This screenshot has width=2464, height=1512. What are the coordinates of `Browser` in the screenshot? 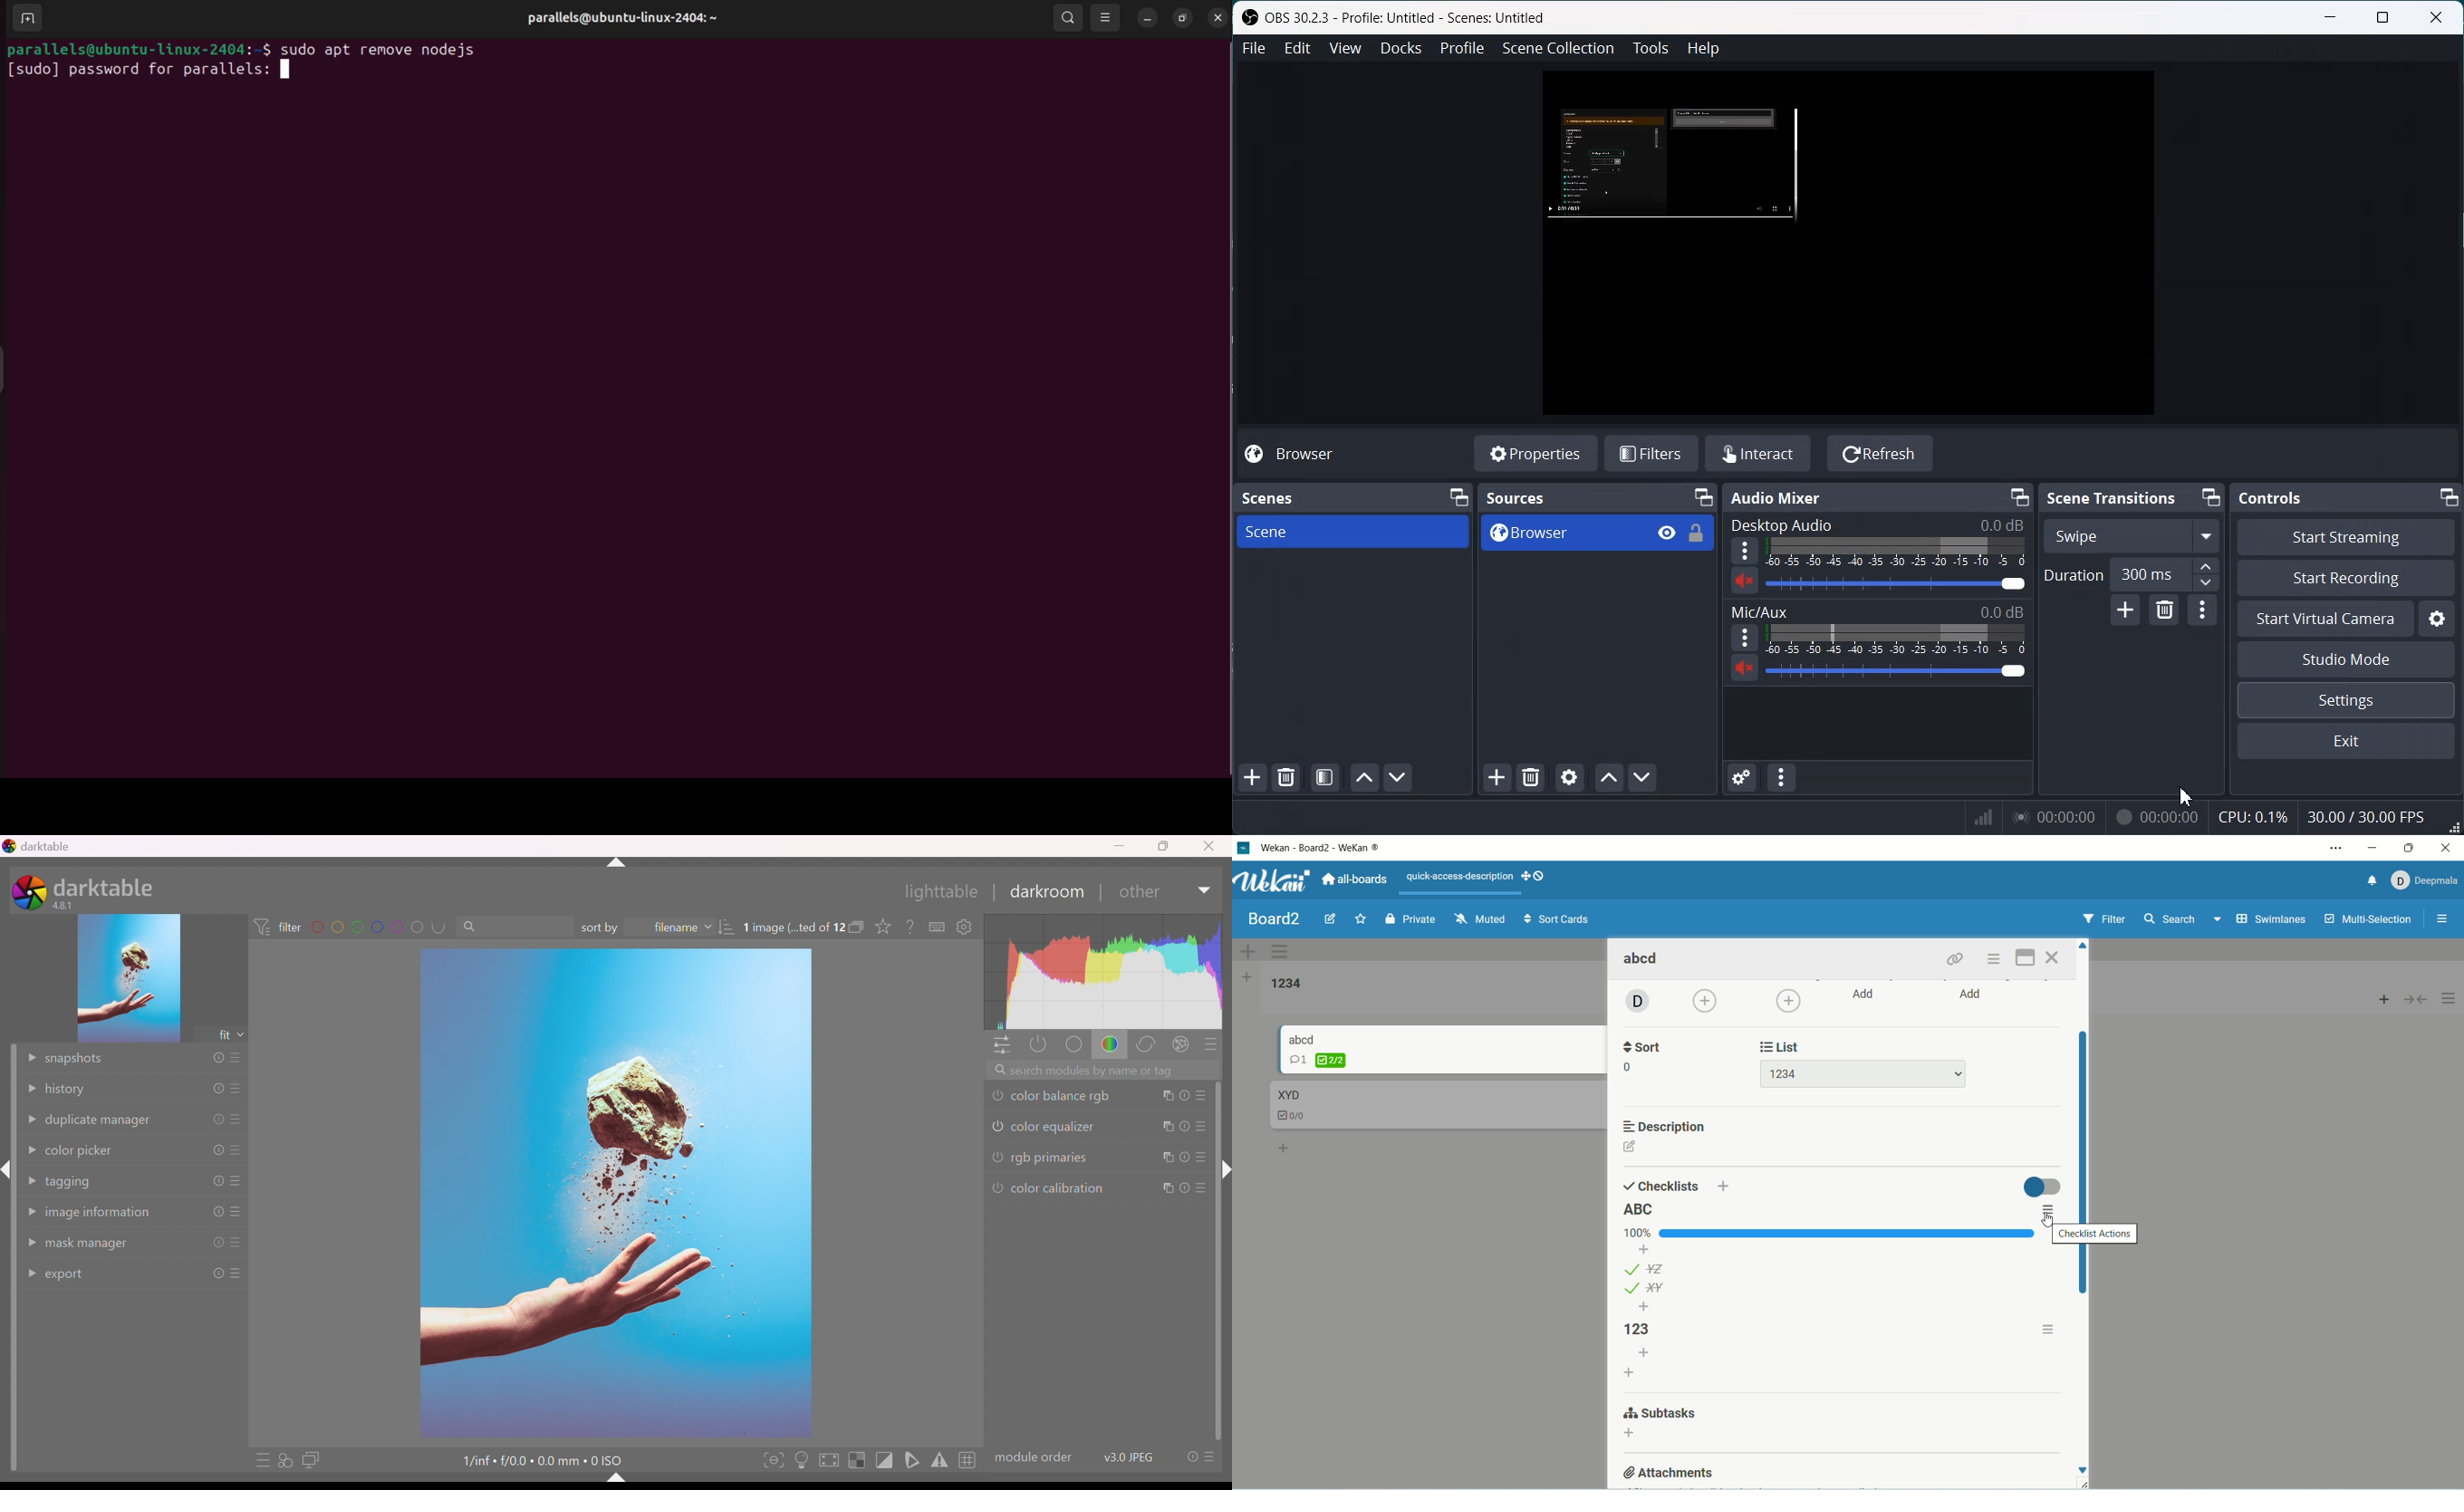 It's located at (1562, 533).